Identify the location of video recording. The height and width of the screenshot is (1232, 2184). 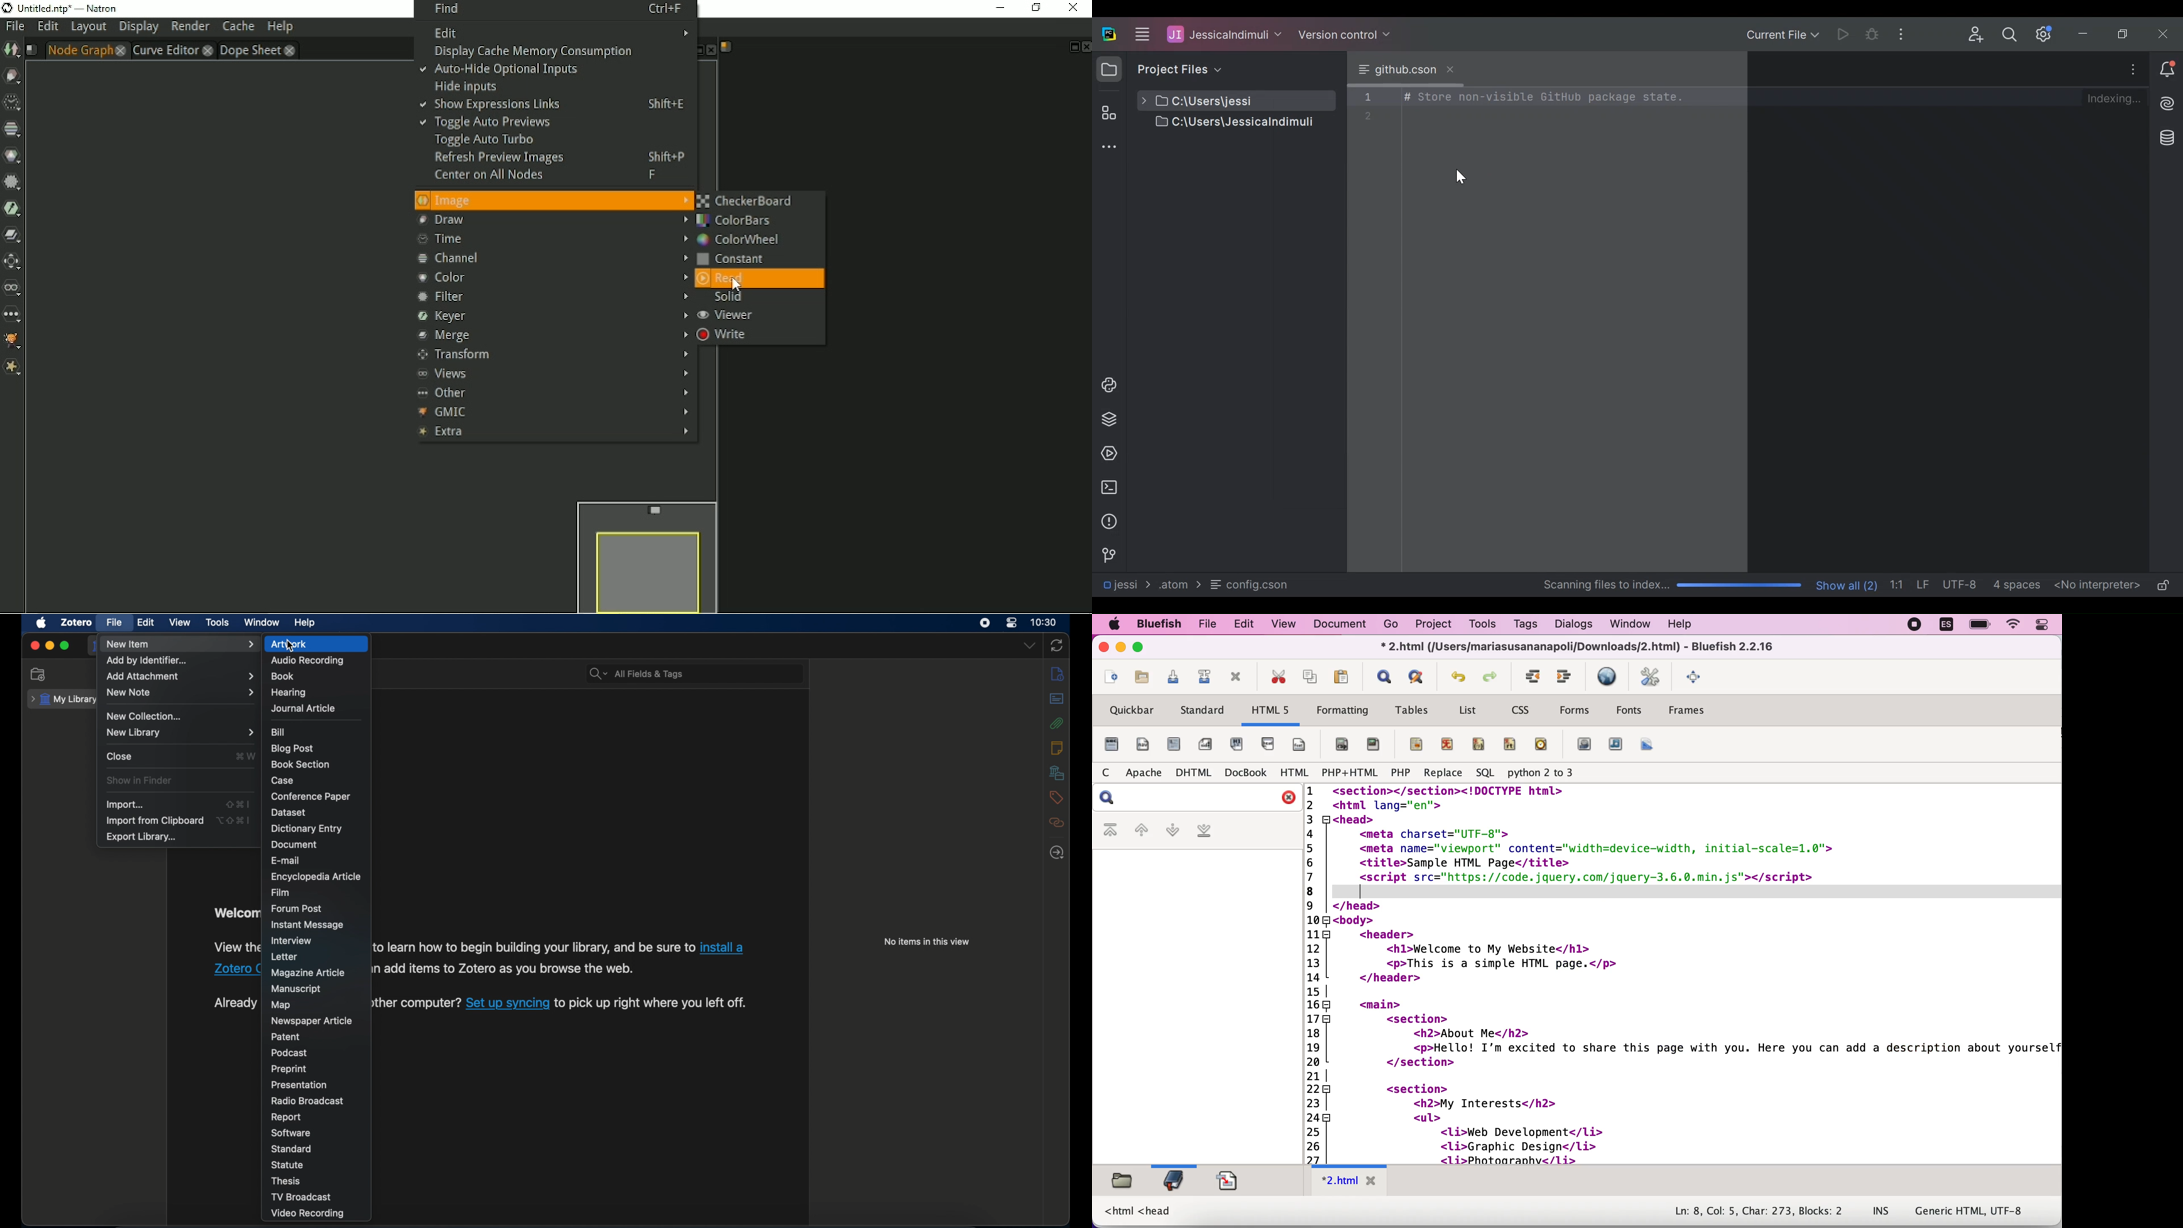
(308, 1213).